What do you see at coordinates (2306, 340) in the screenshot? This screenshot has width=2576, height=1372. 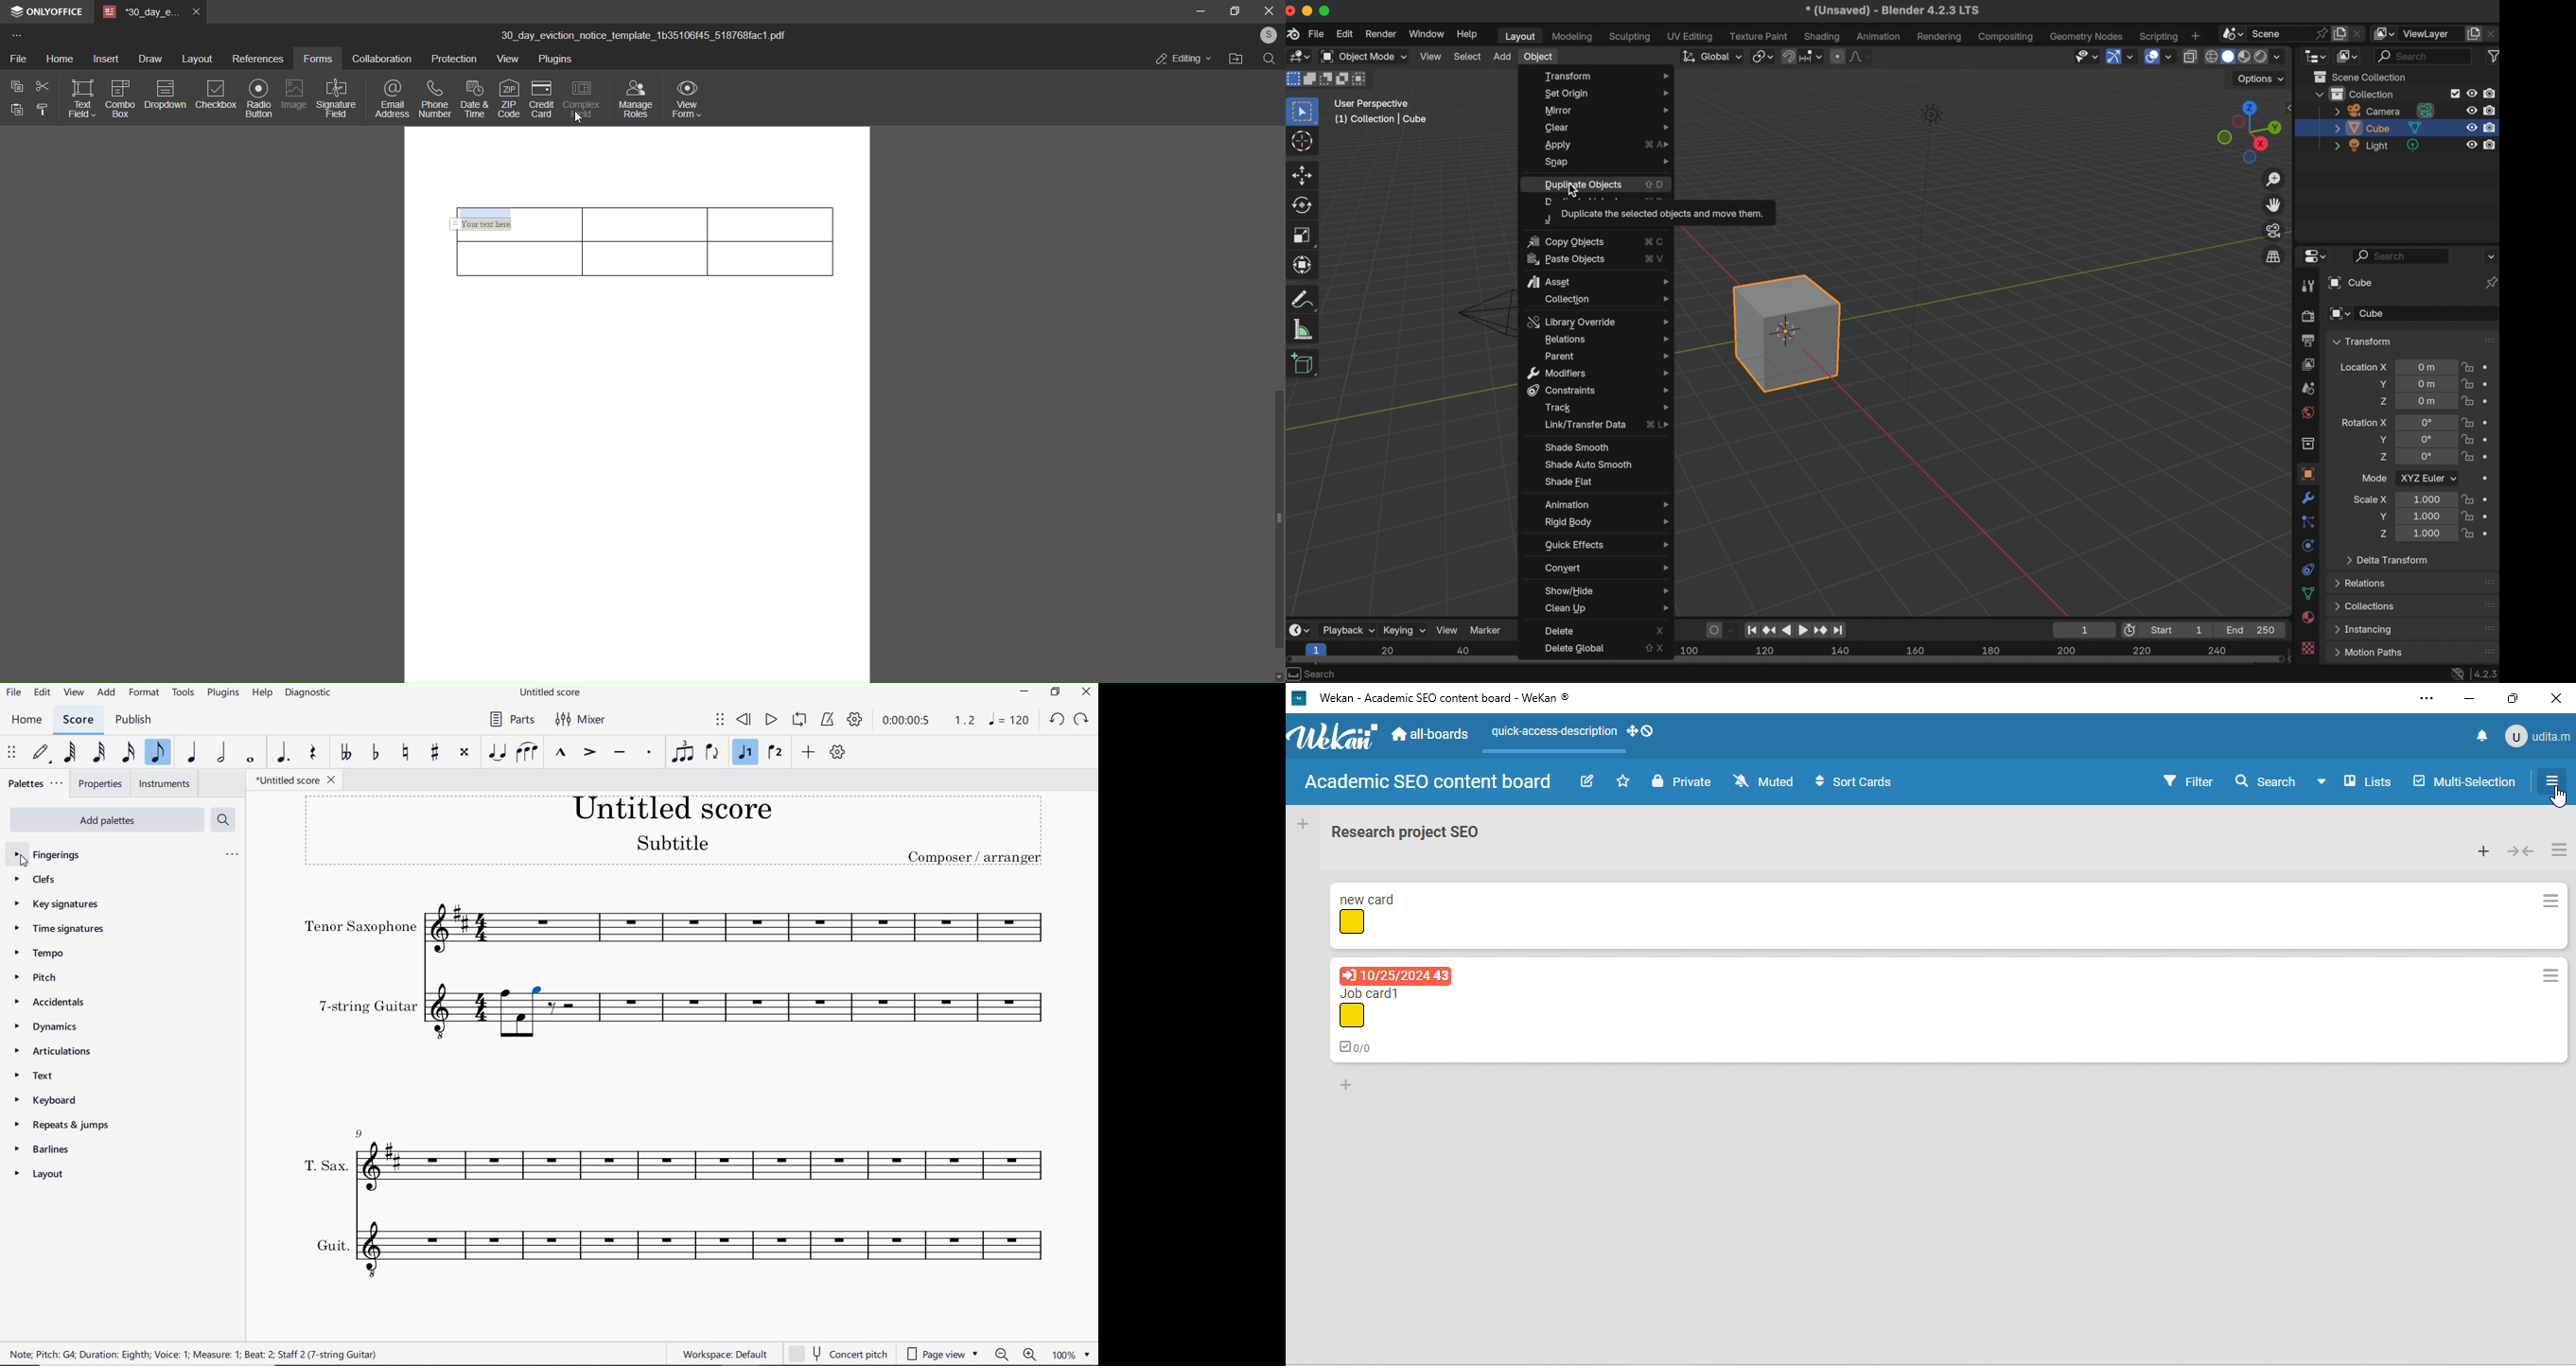 I see `output` at bounding box center [2306, 340].